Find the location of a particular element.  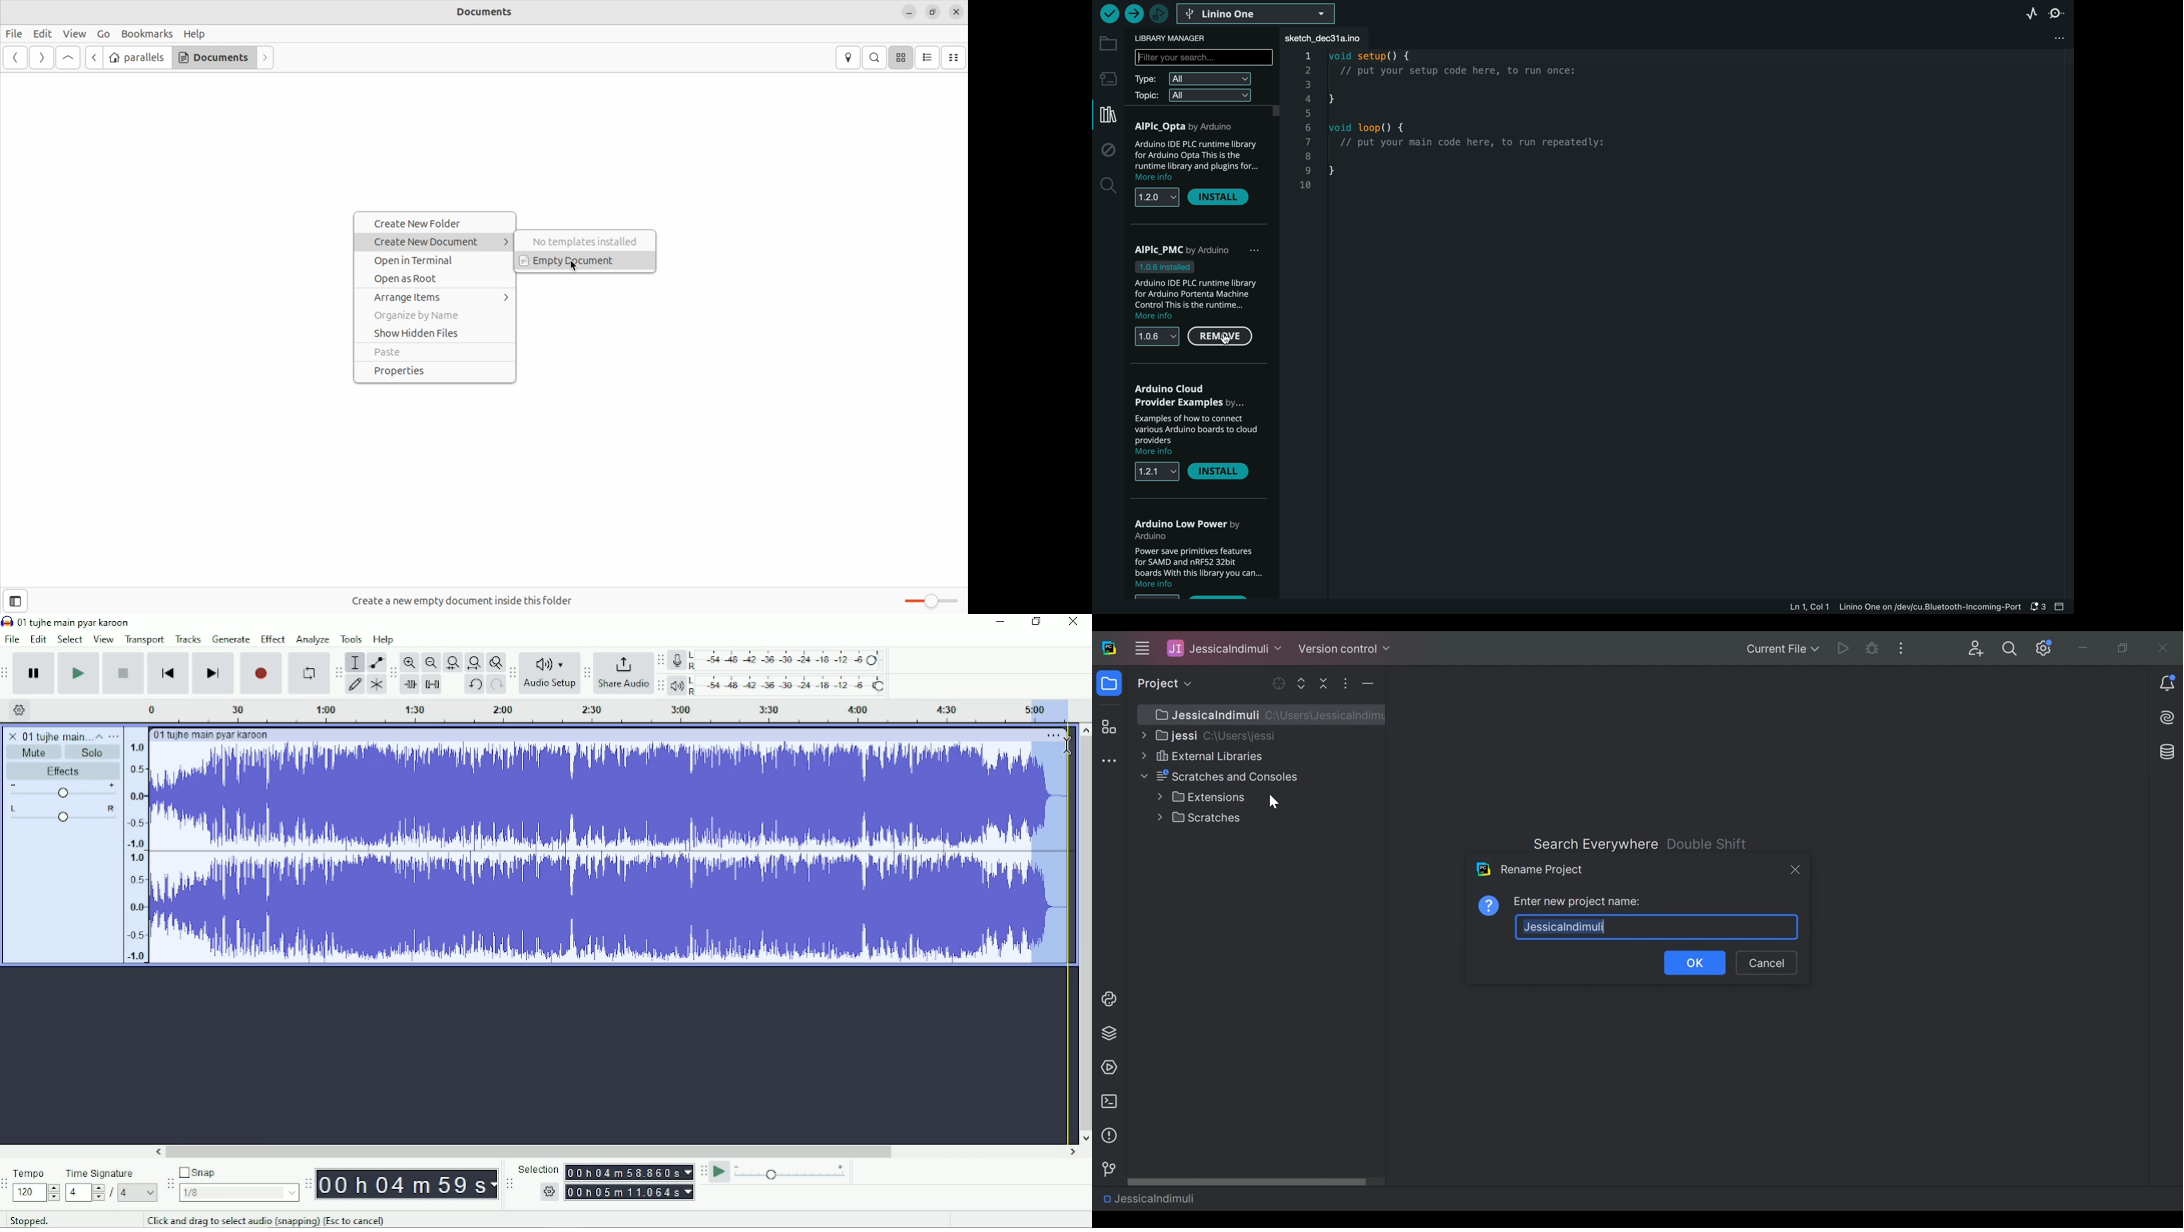

Edit is located at coordinates (39, 640).